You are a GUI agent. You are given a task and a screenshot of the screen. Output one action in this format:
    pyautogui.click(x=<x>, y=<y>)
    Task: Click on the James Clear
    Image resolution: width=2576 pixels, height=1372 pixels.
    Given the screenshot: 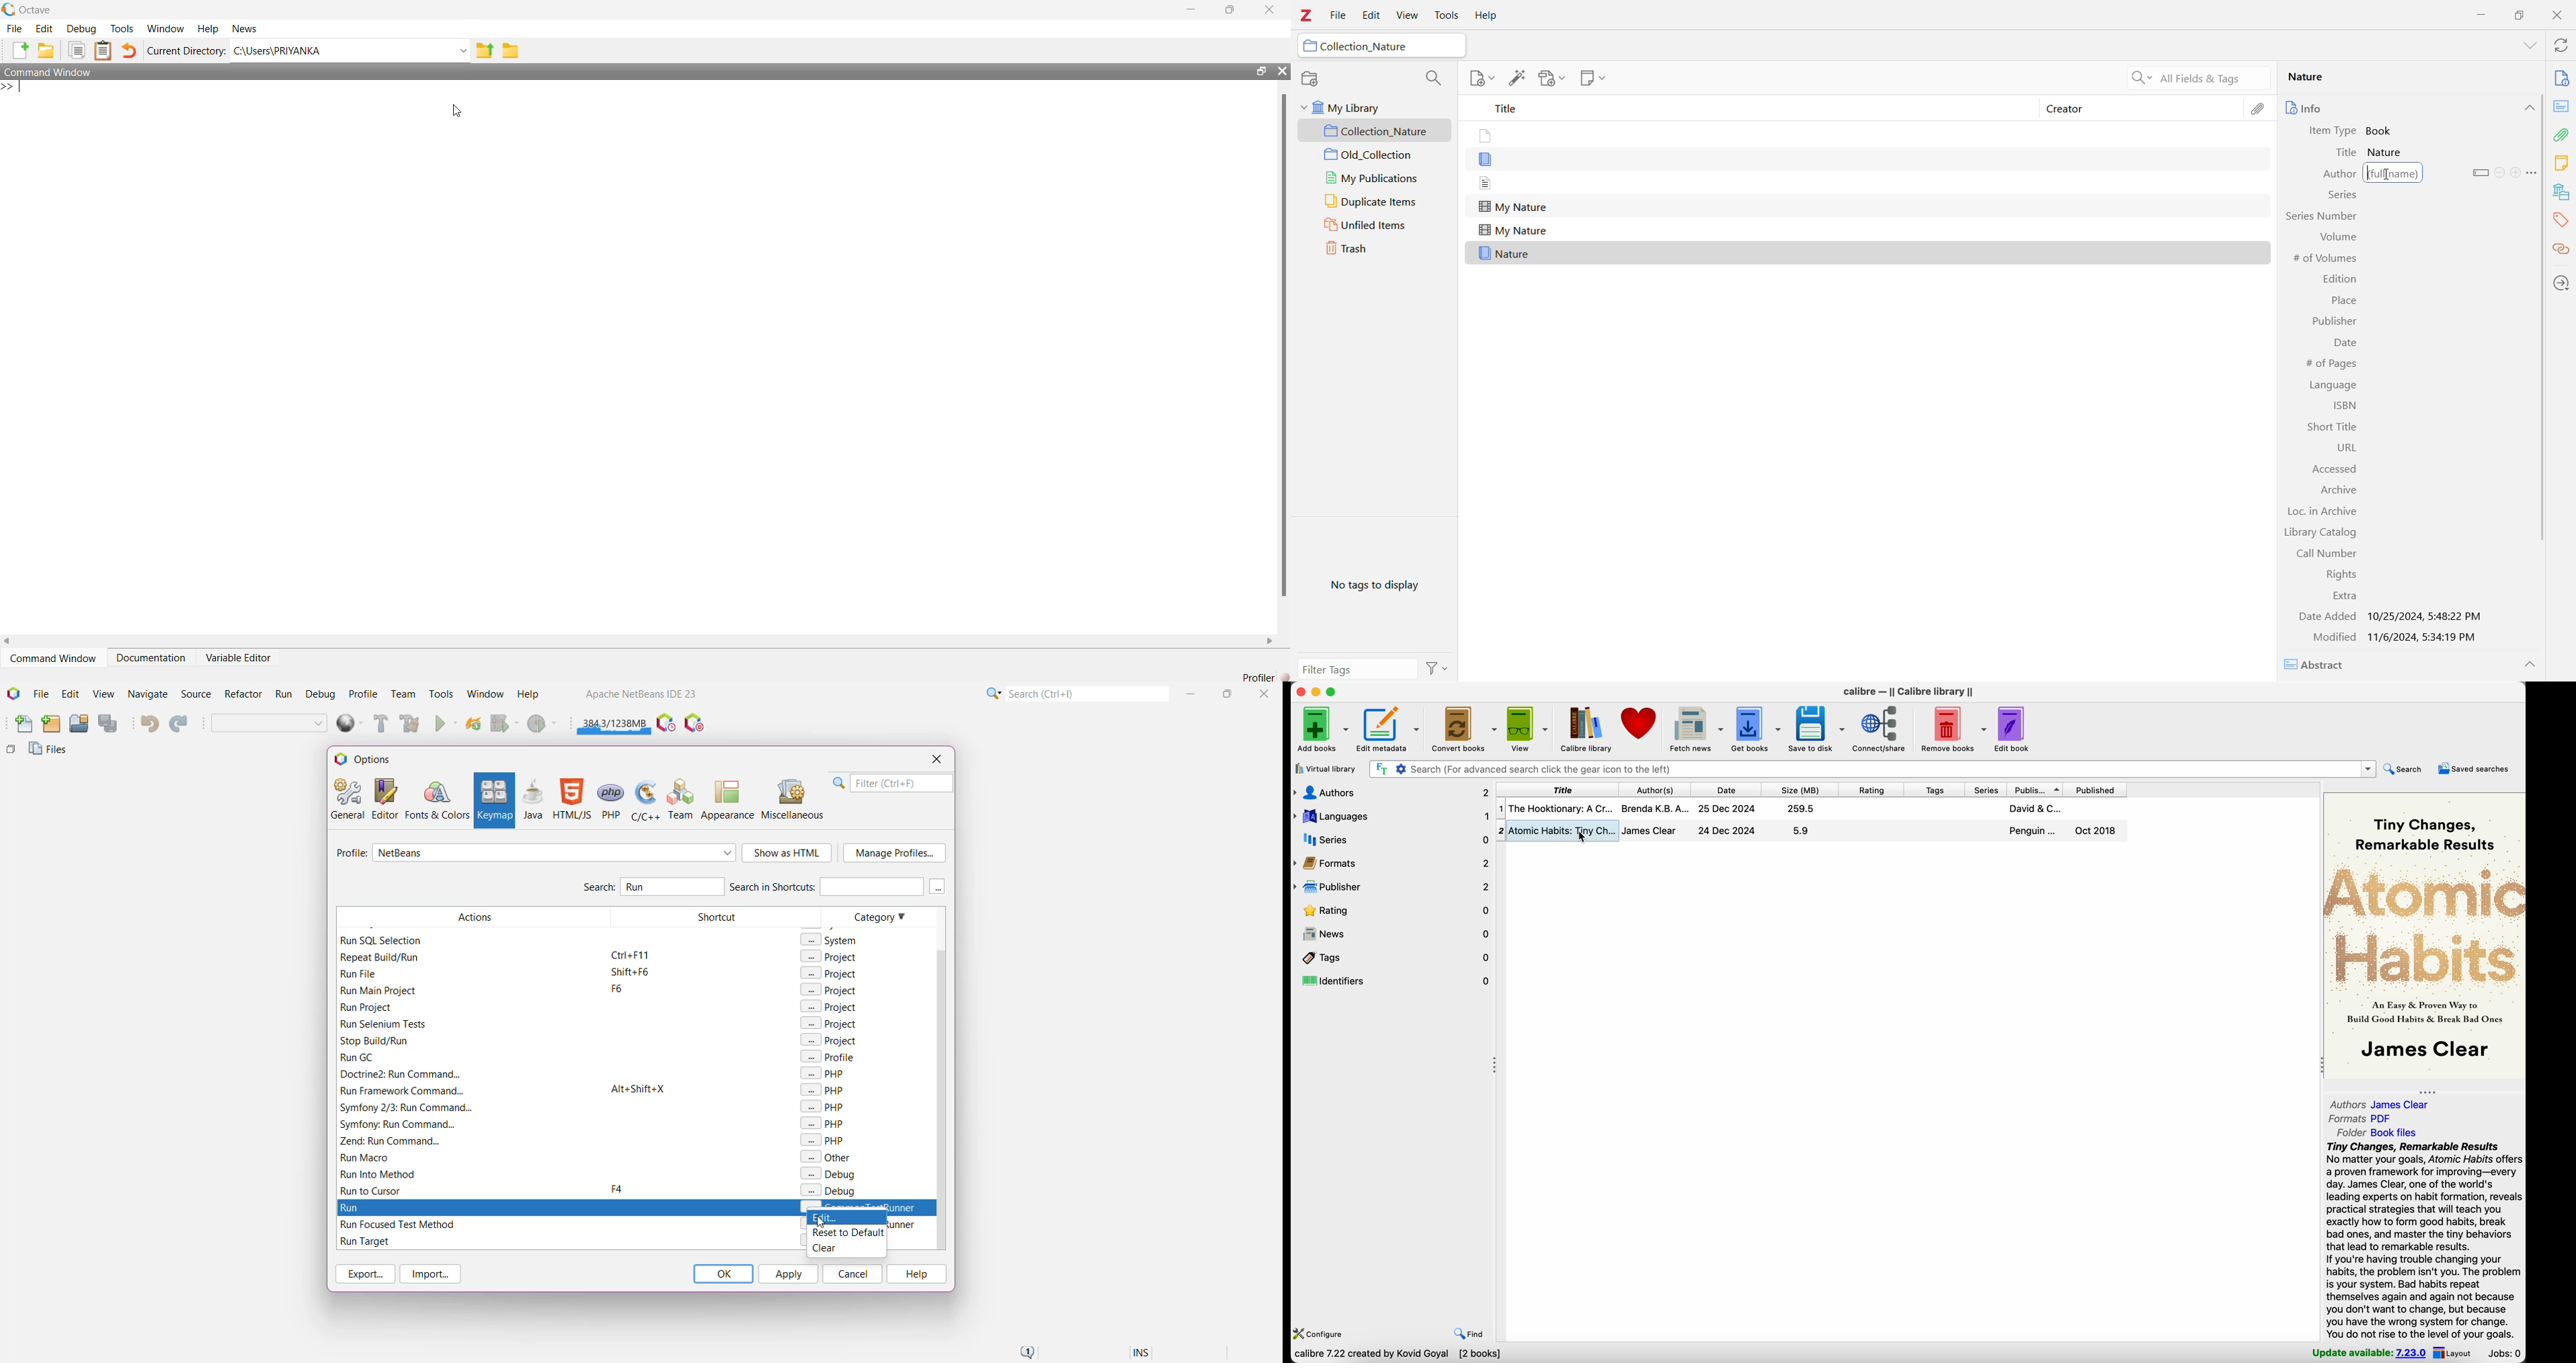 What is the action you would take?
    pyautogui.click(x=1650, y=831)
    